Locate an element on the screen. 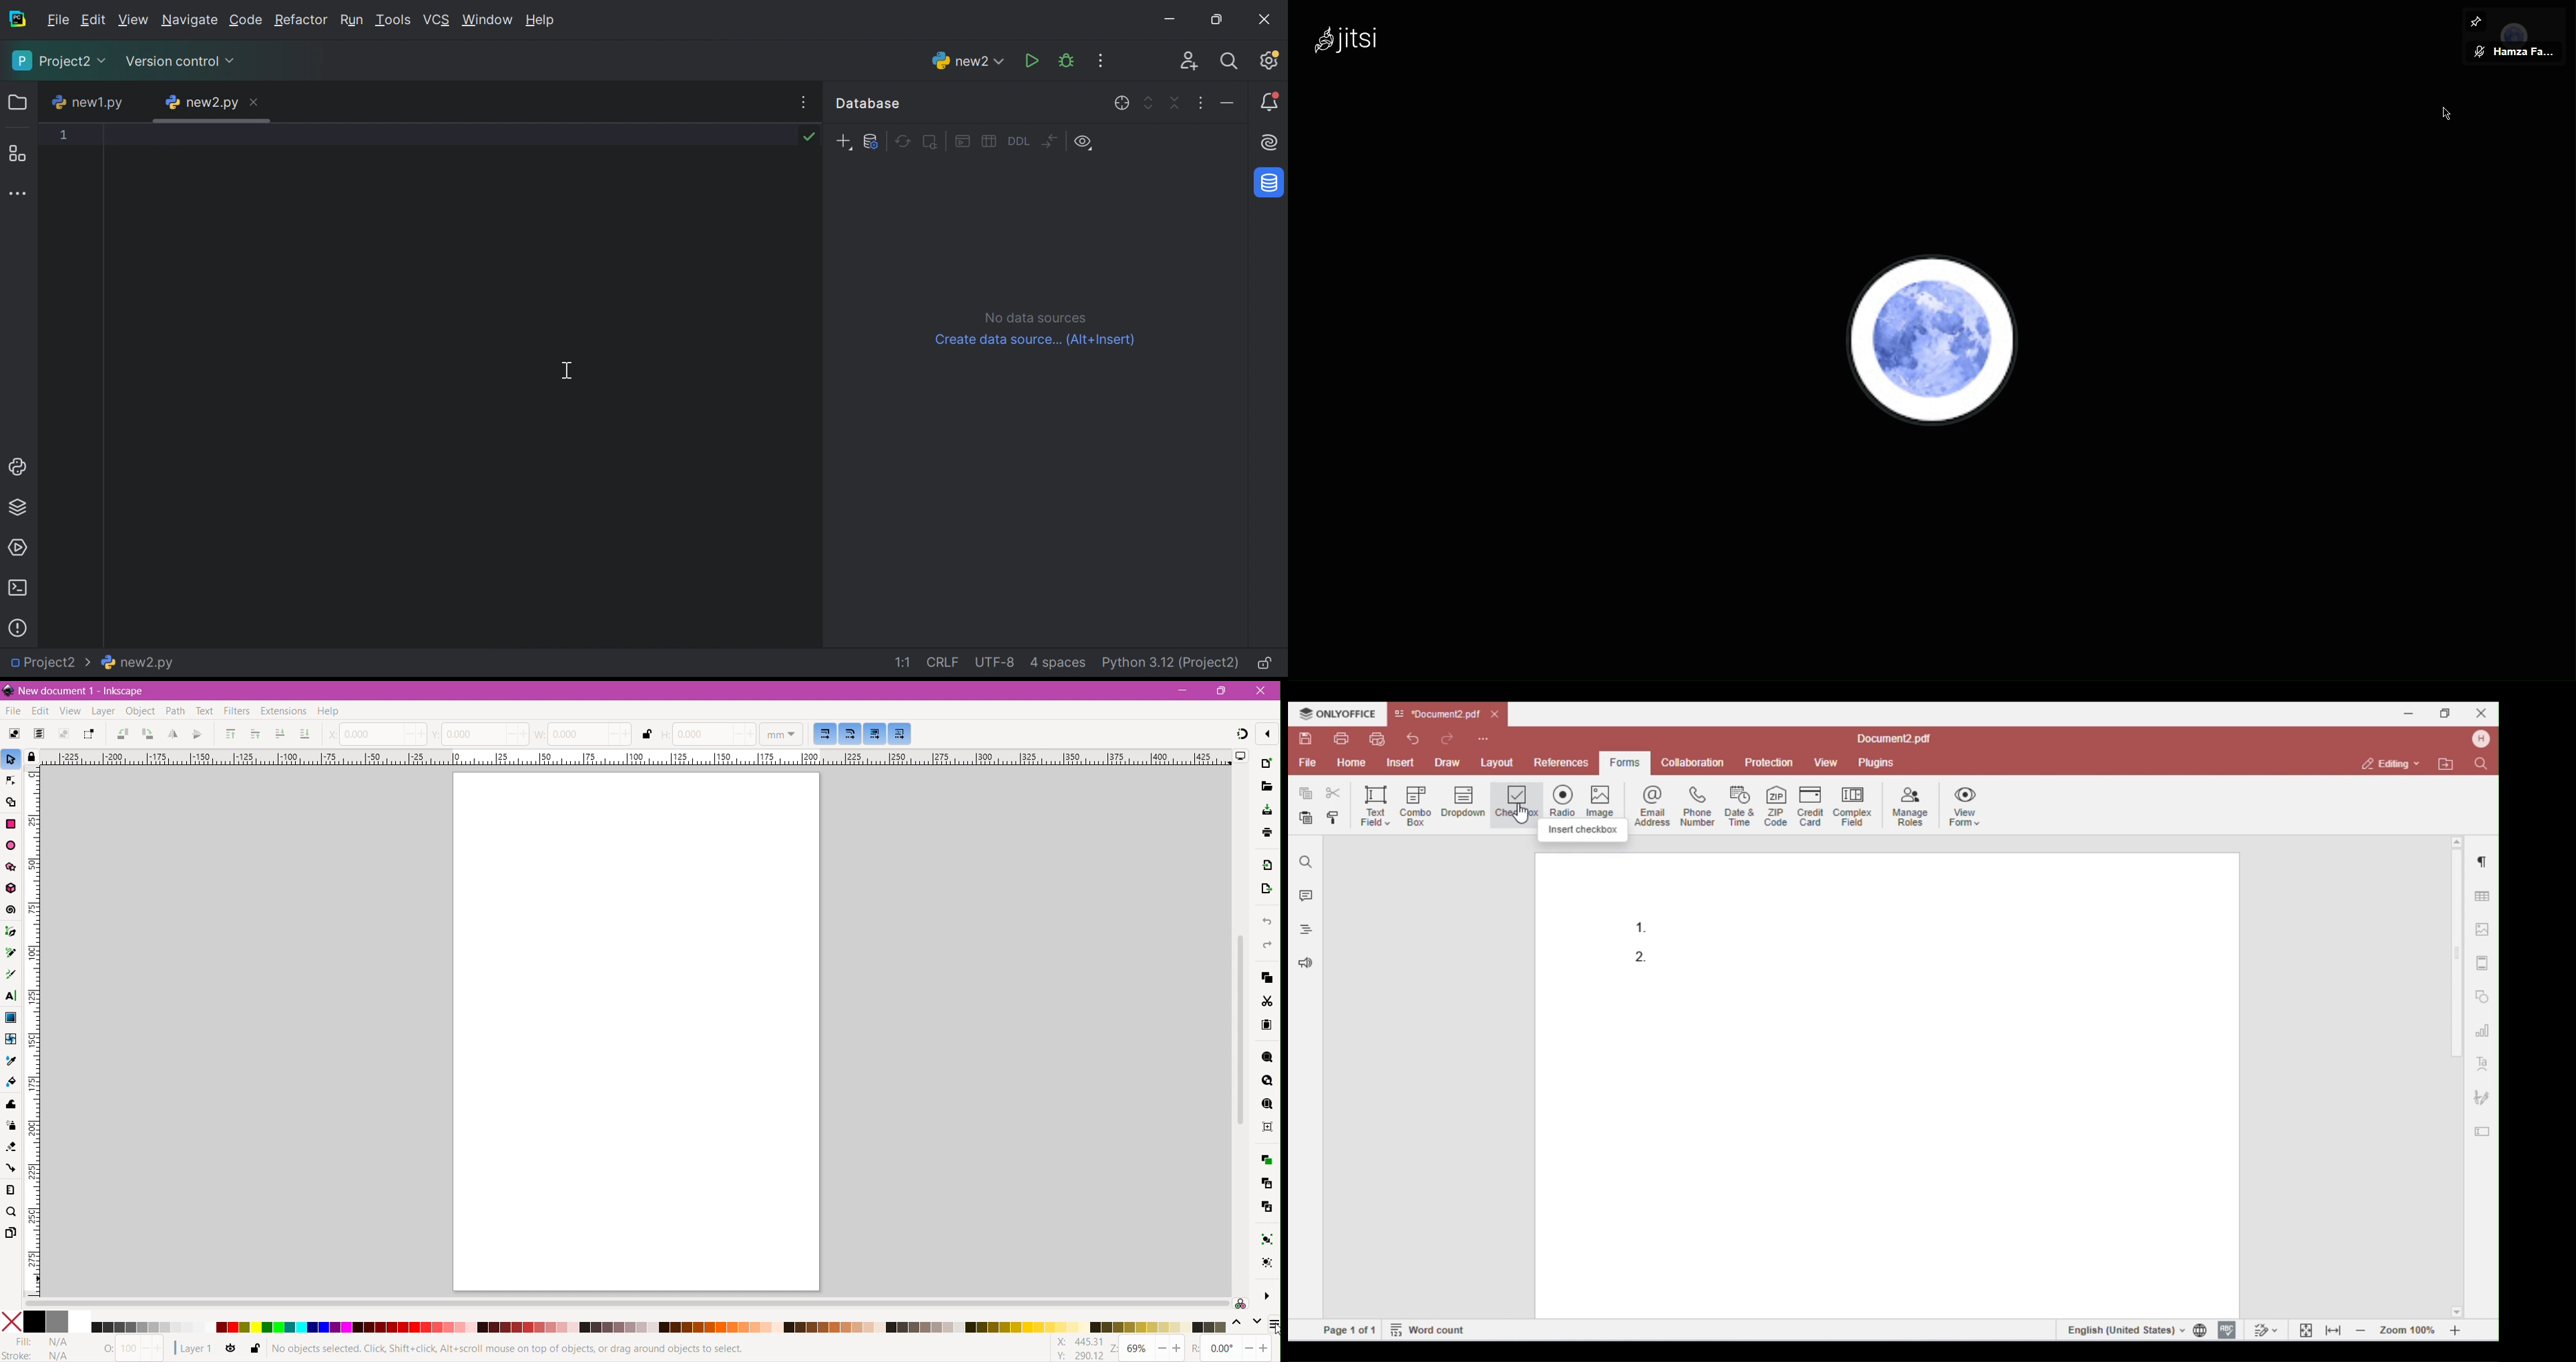 Image resolution: width=2576 pixels, height=1372 pixels. Undo is located at coordinates (1266, 920).